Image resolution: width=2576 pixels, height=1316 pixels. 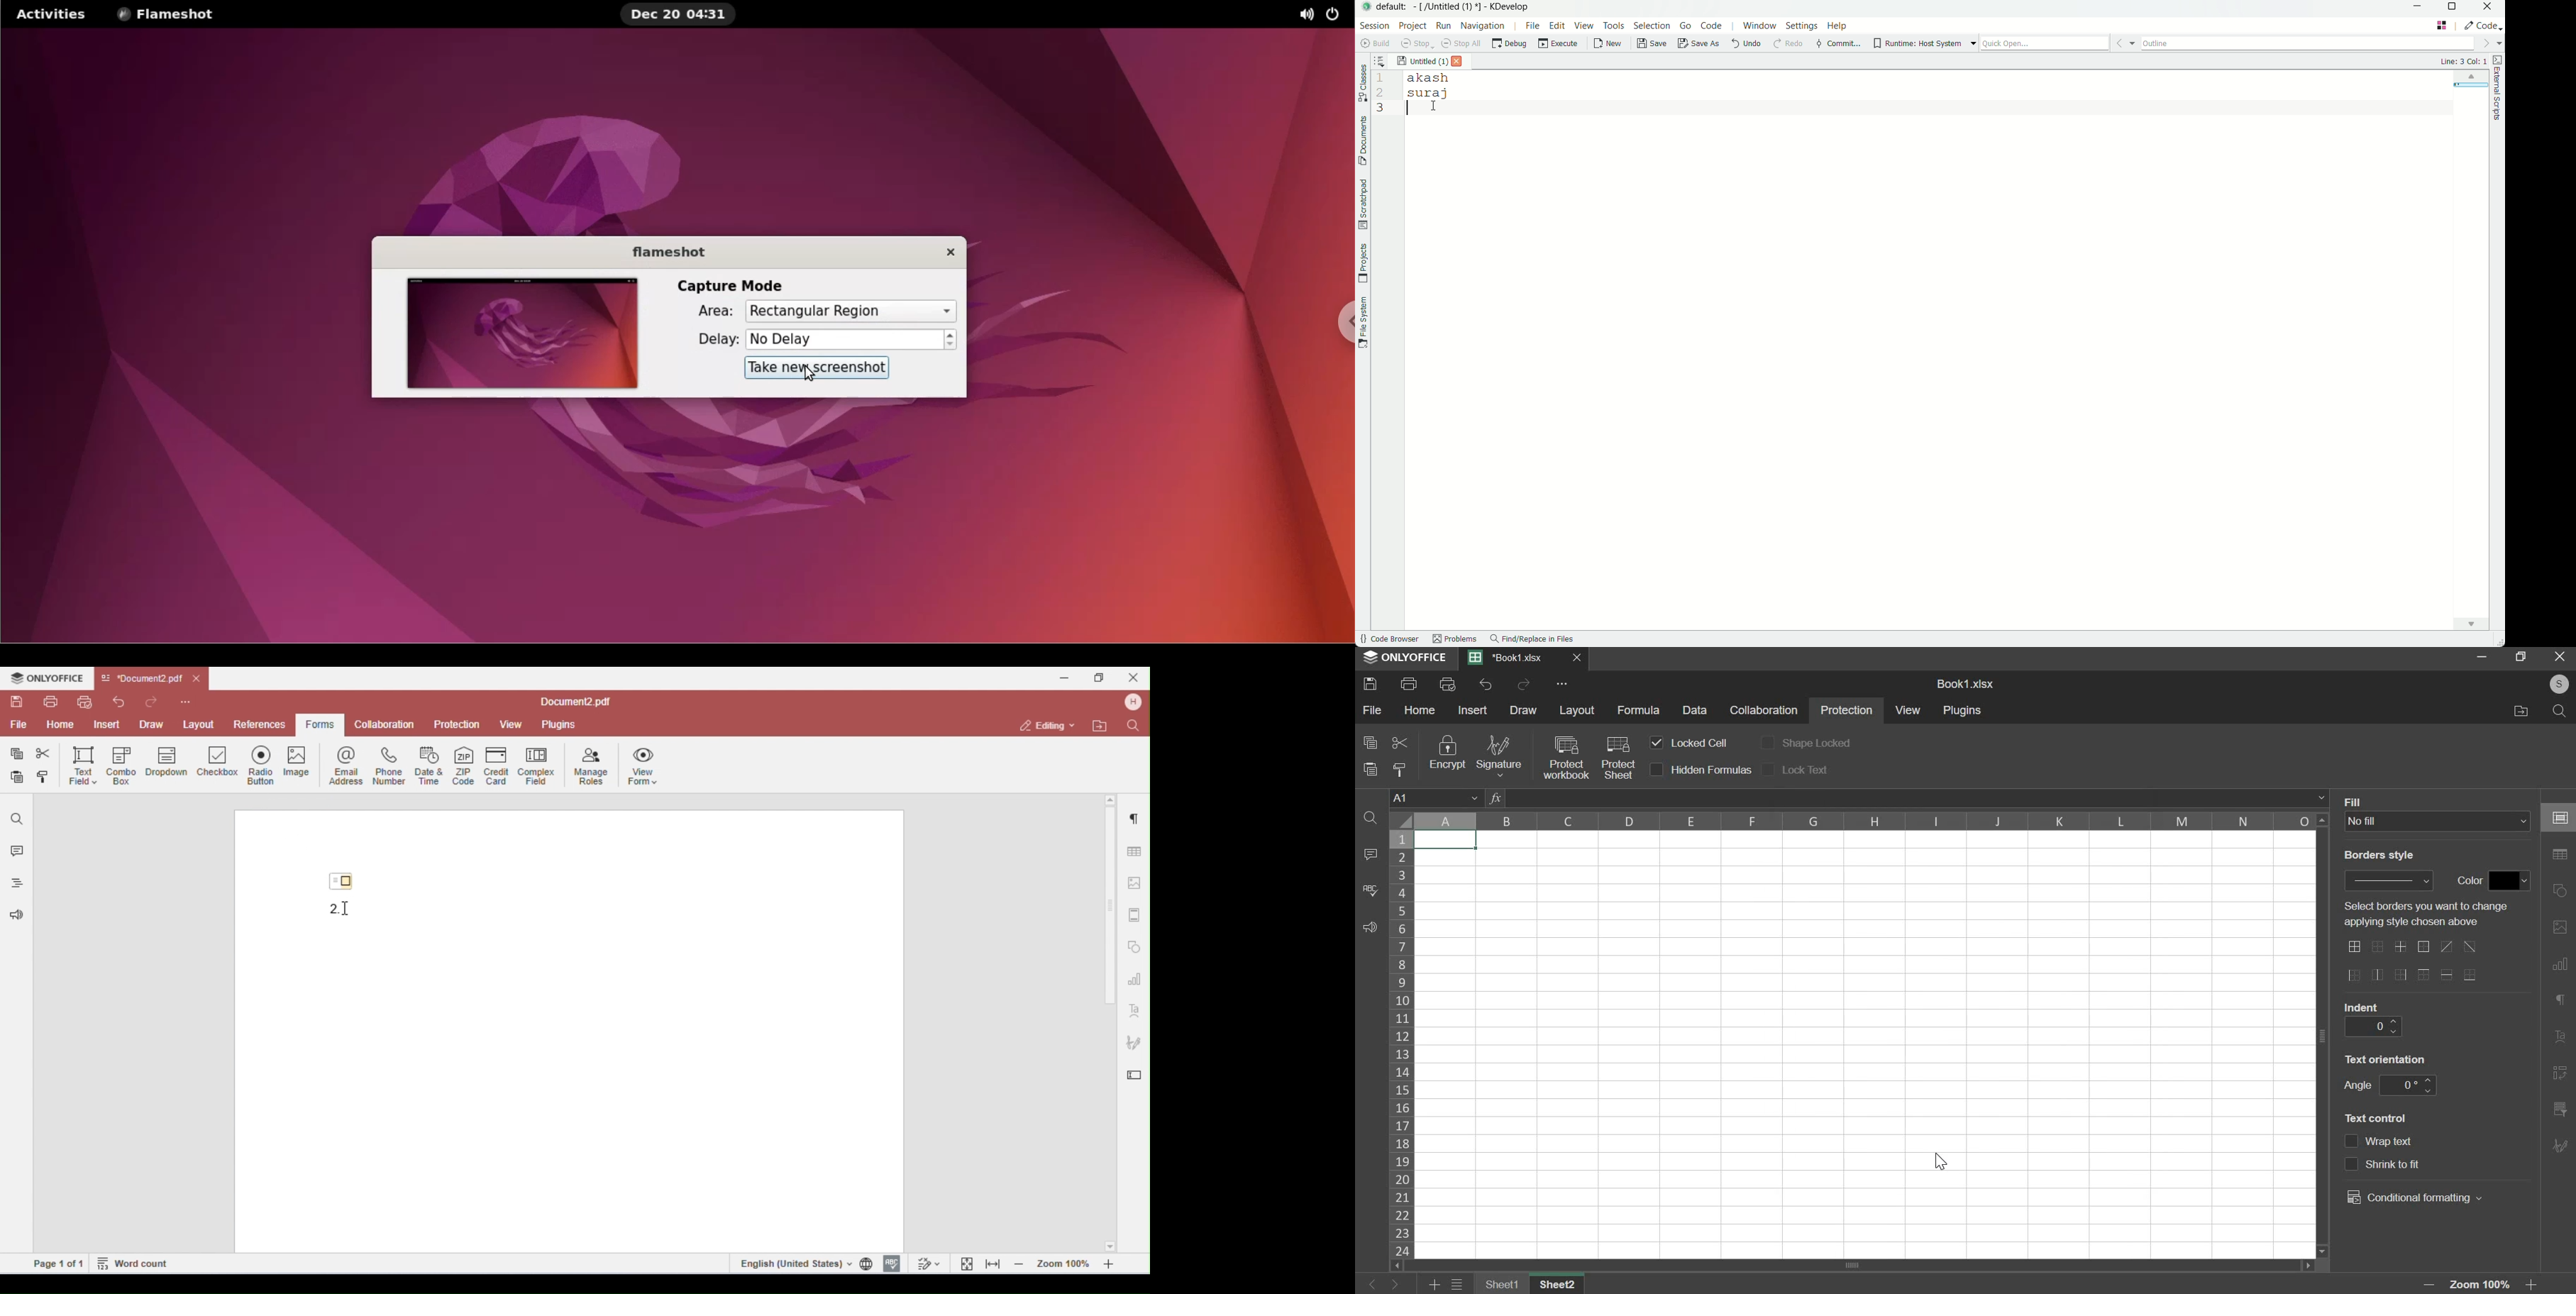 What do you see at coordinates (2564, 659) in the screenshot?
I see `Cancel` at bounding box center [2564, 659].